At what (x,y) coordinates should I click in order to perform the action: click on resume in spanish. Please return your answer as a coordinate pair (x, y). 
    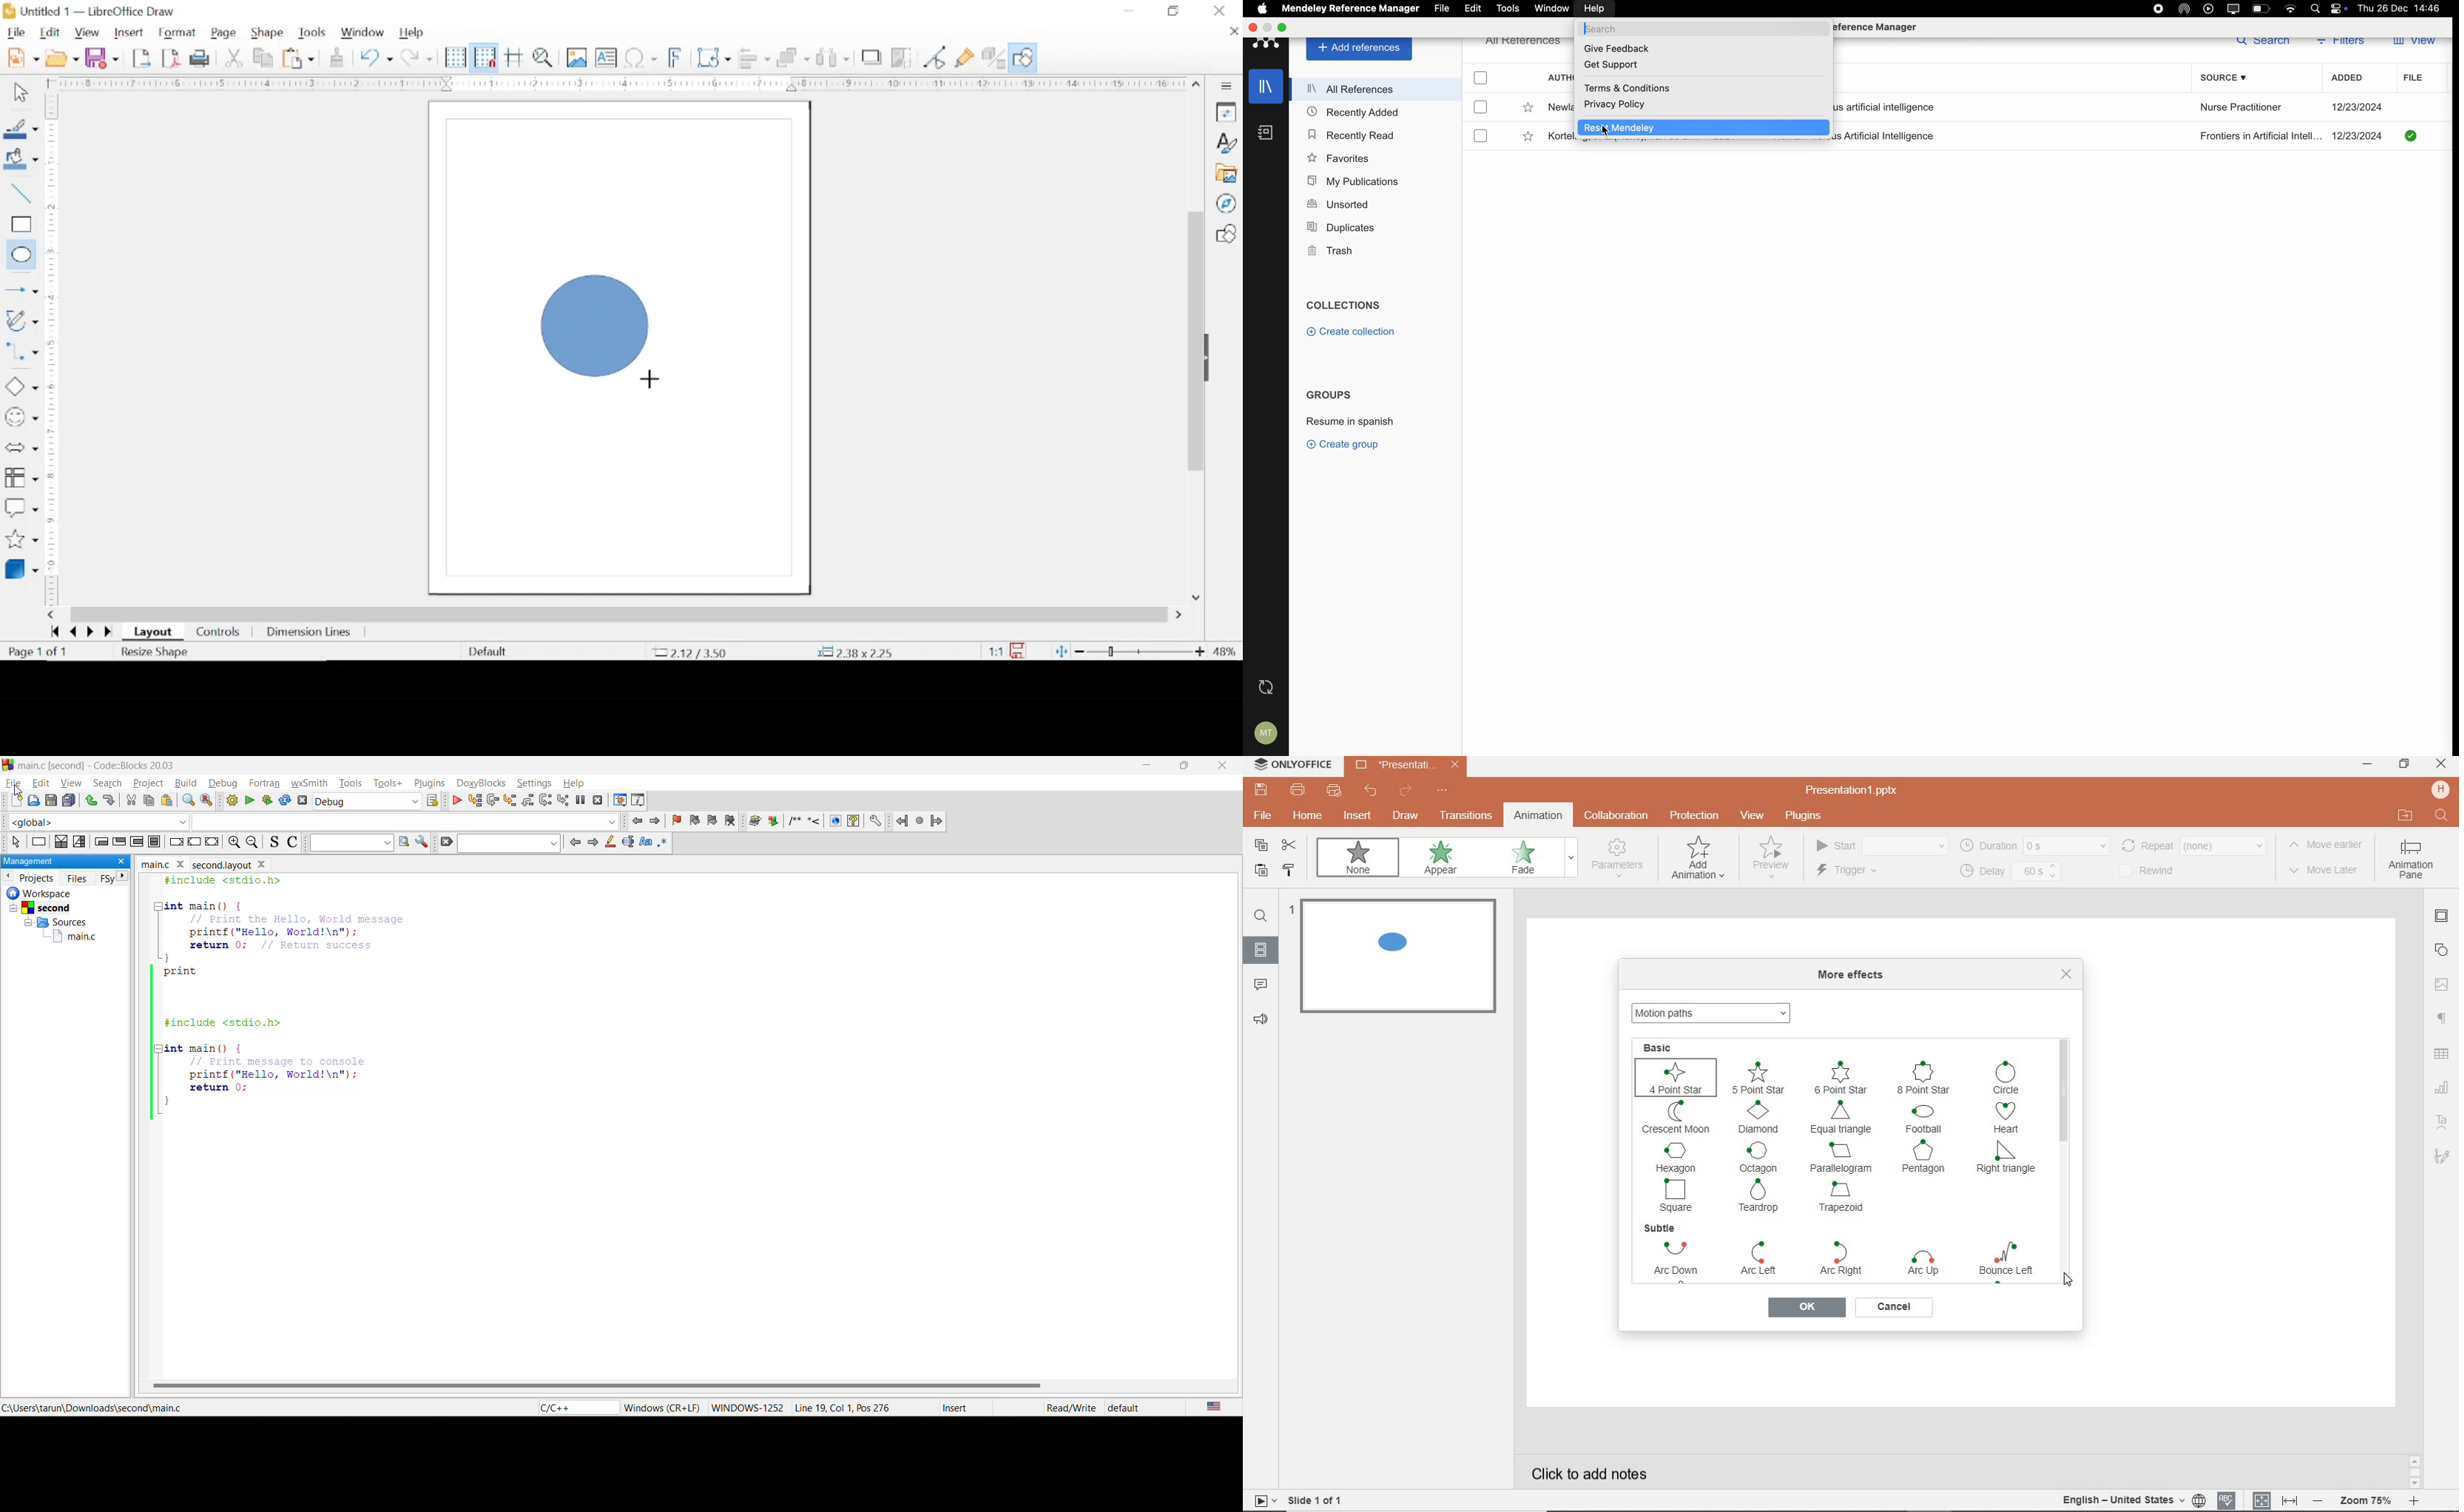
    Looking at the image, I should click on (1350, 419).